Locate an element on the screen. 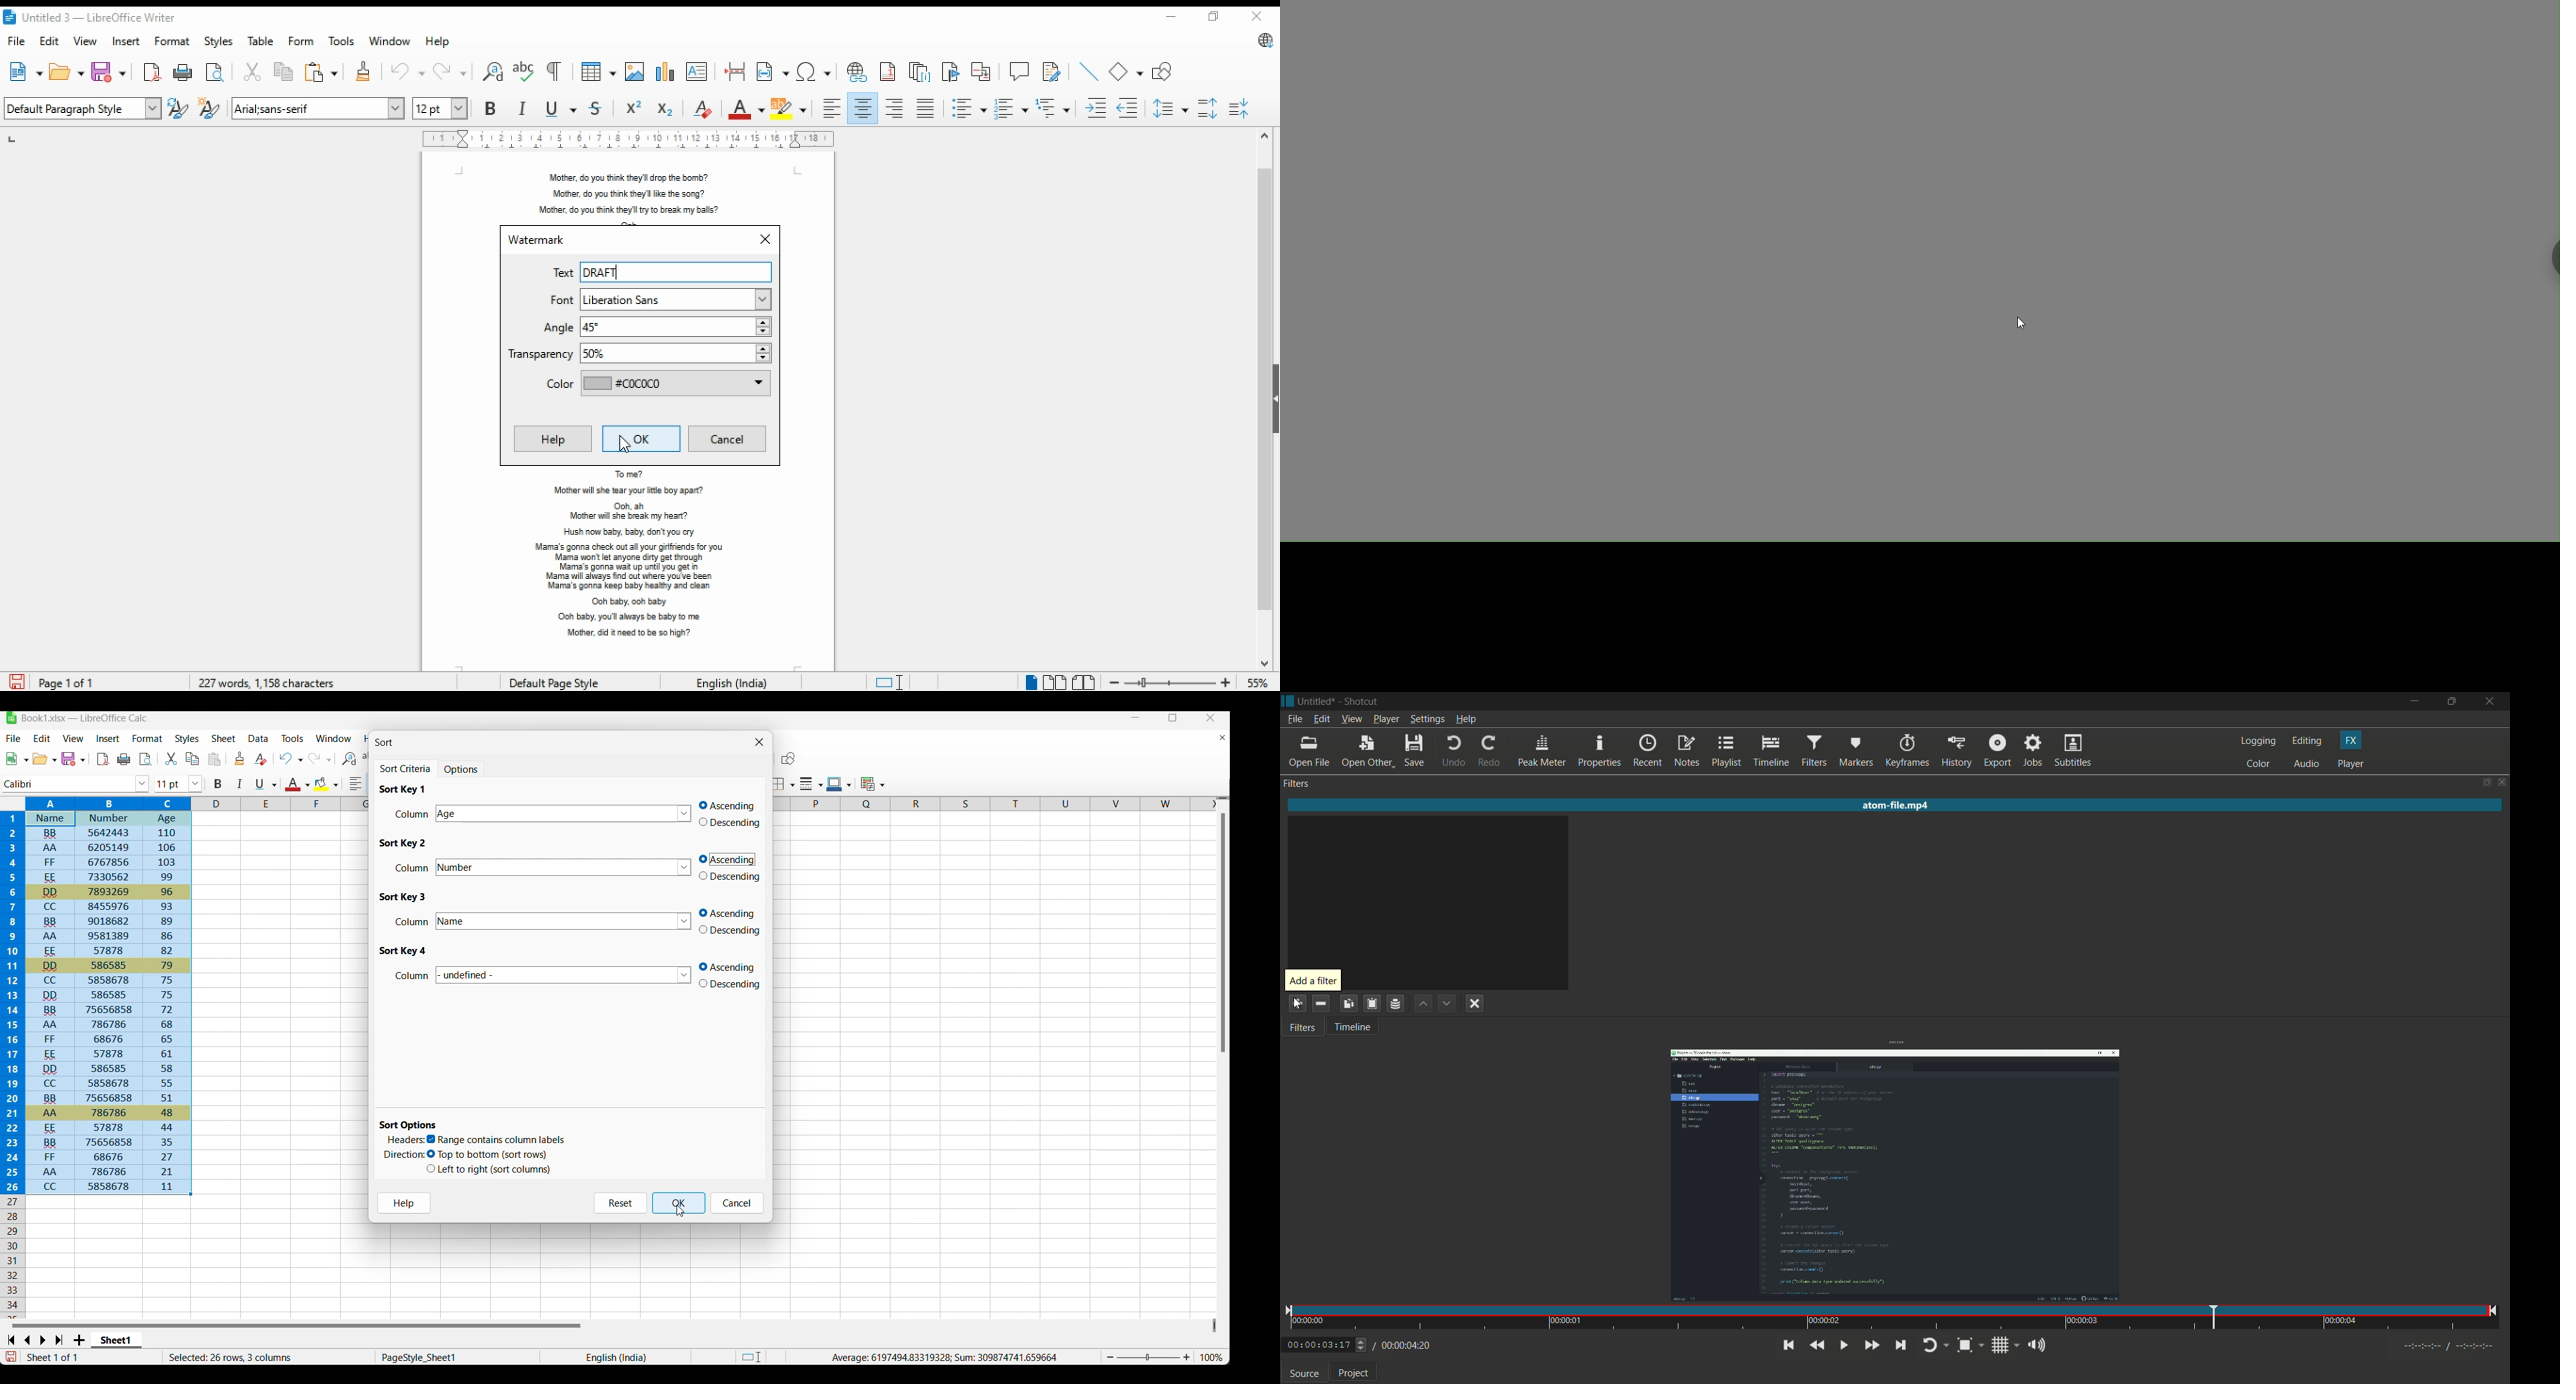 The height and width of the screenshot is (1400, 2576). insert text box is located at coordinates (698, 71).